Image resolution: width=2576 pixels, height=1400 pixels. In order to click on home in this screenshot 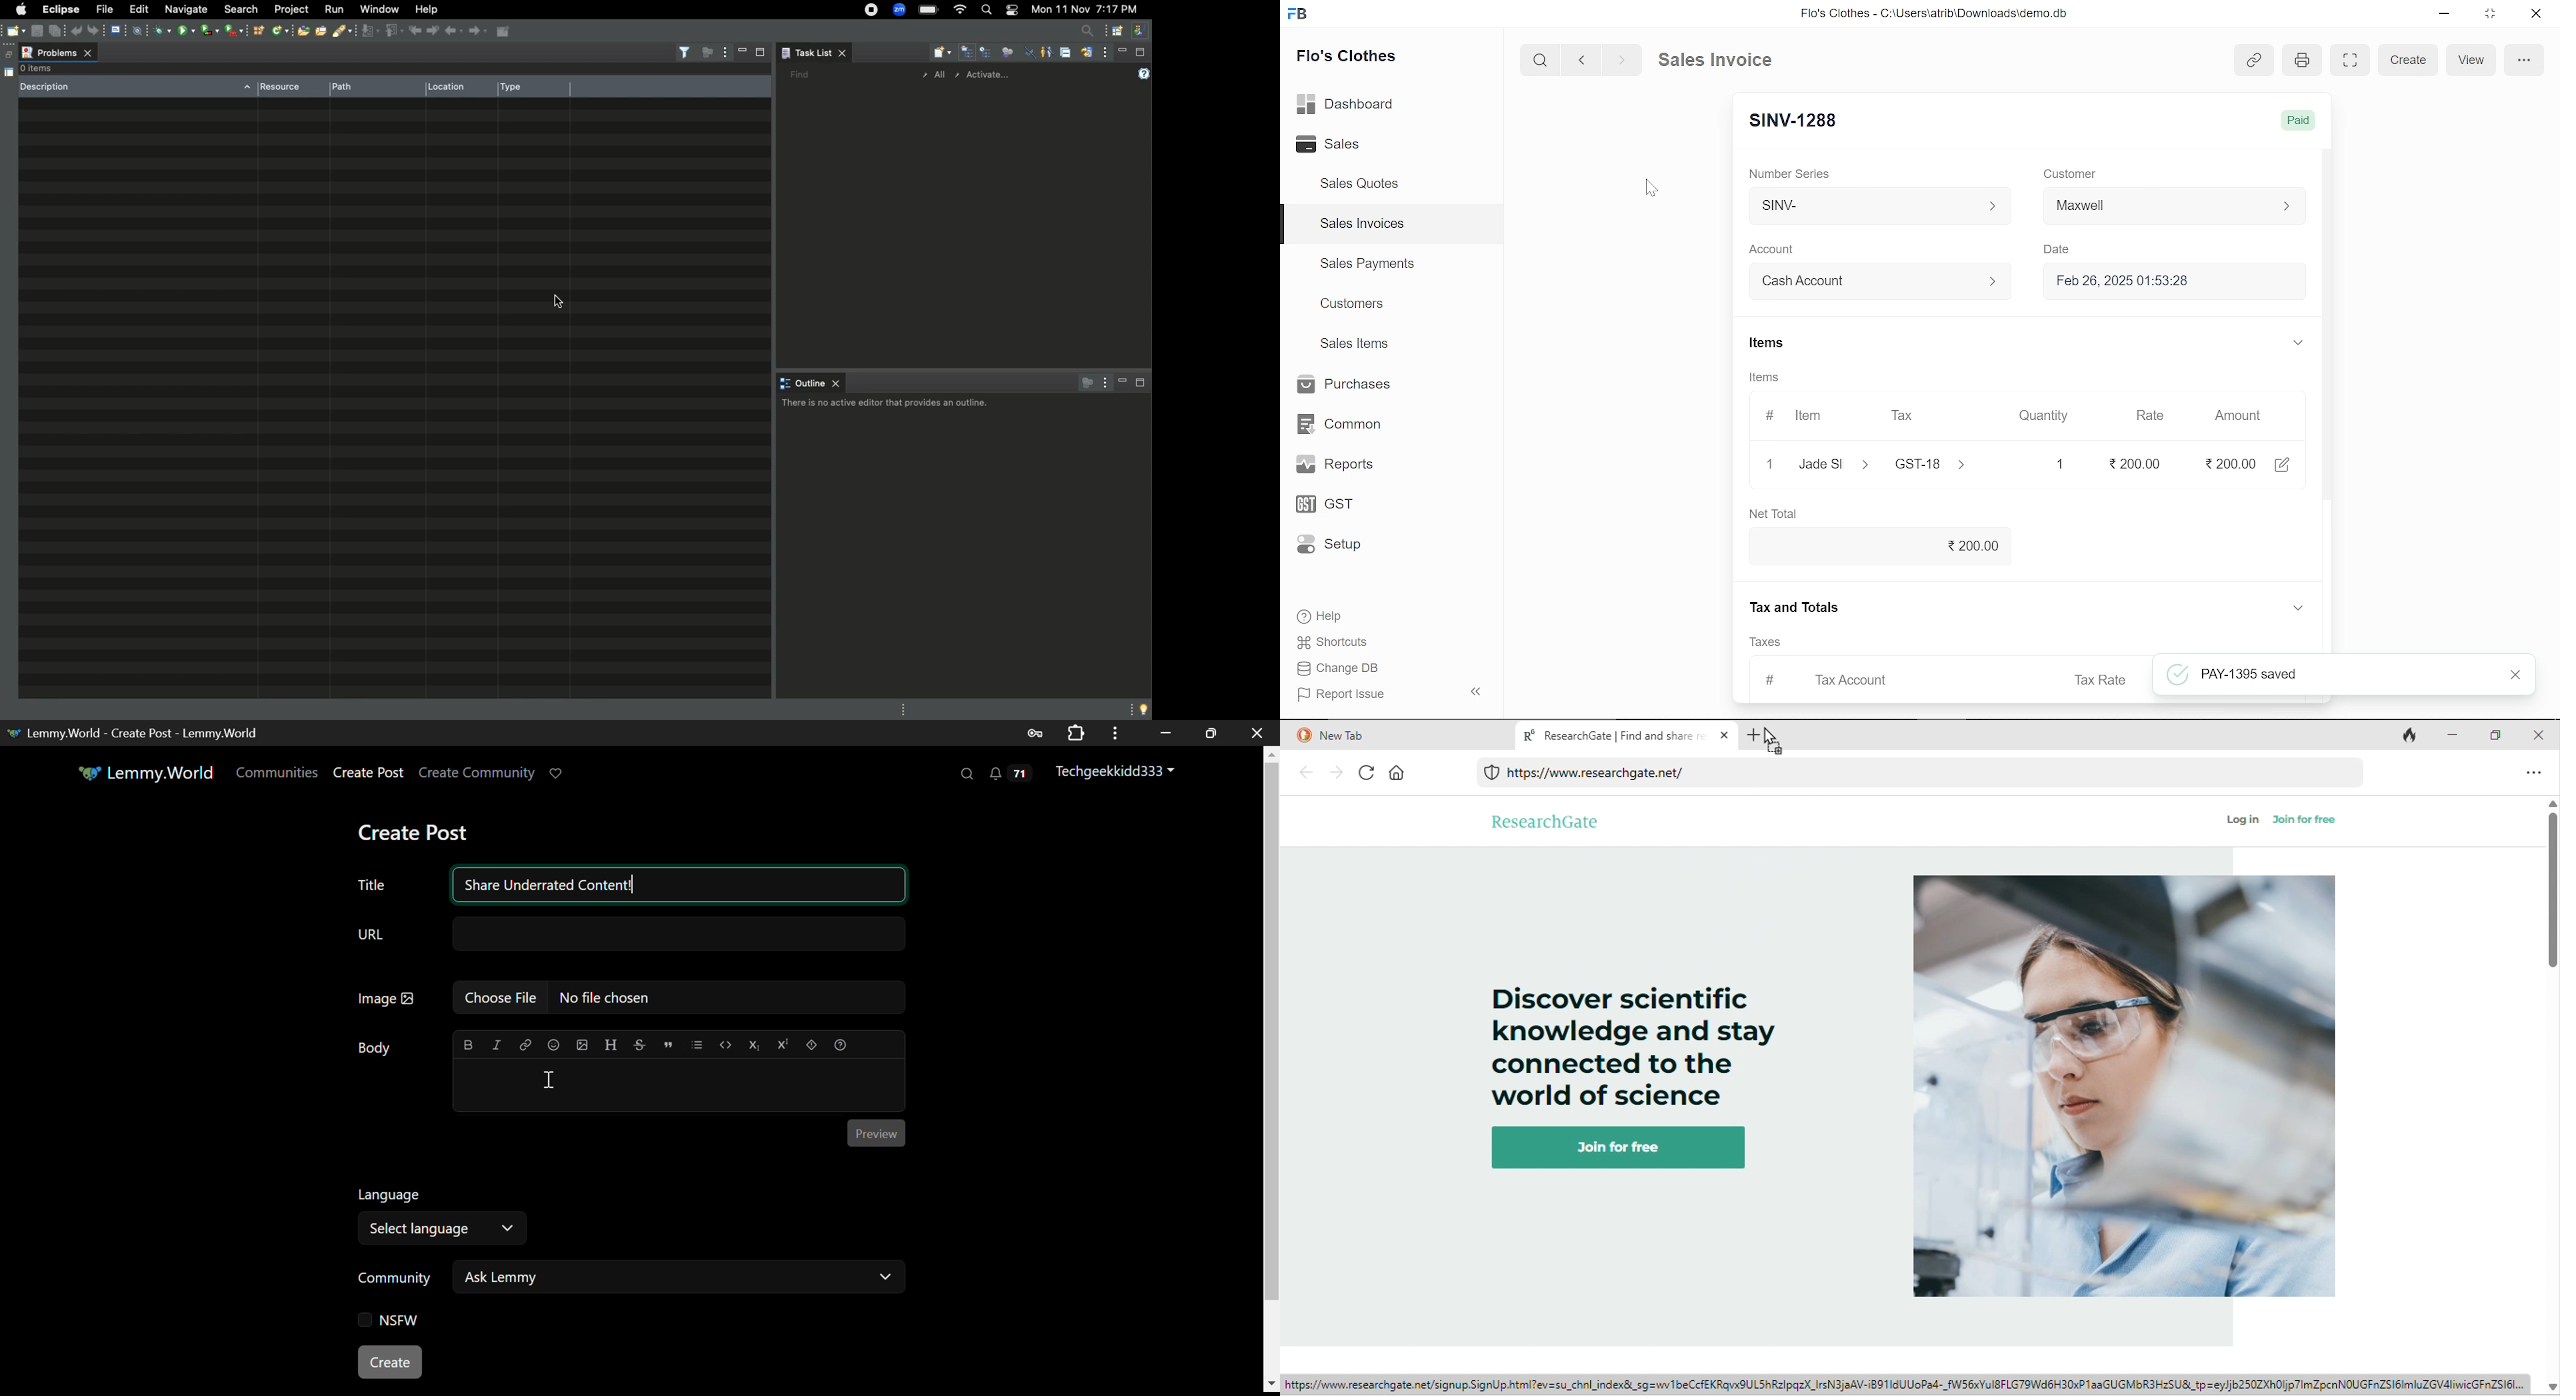, I will do `click(1397, 772)`.